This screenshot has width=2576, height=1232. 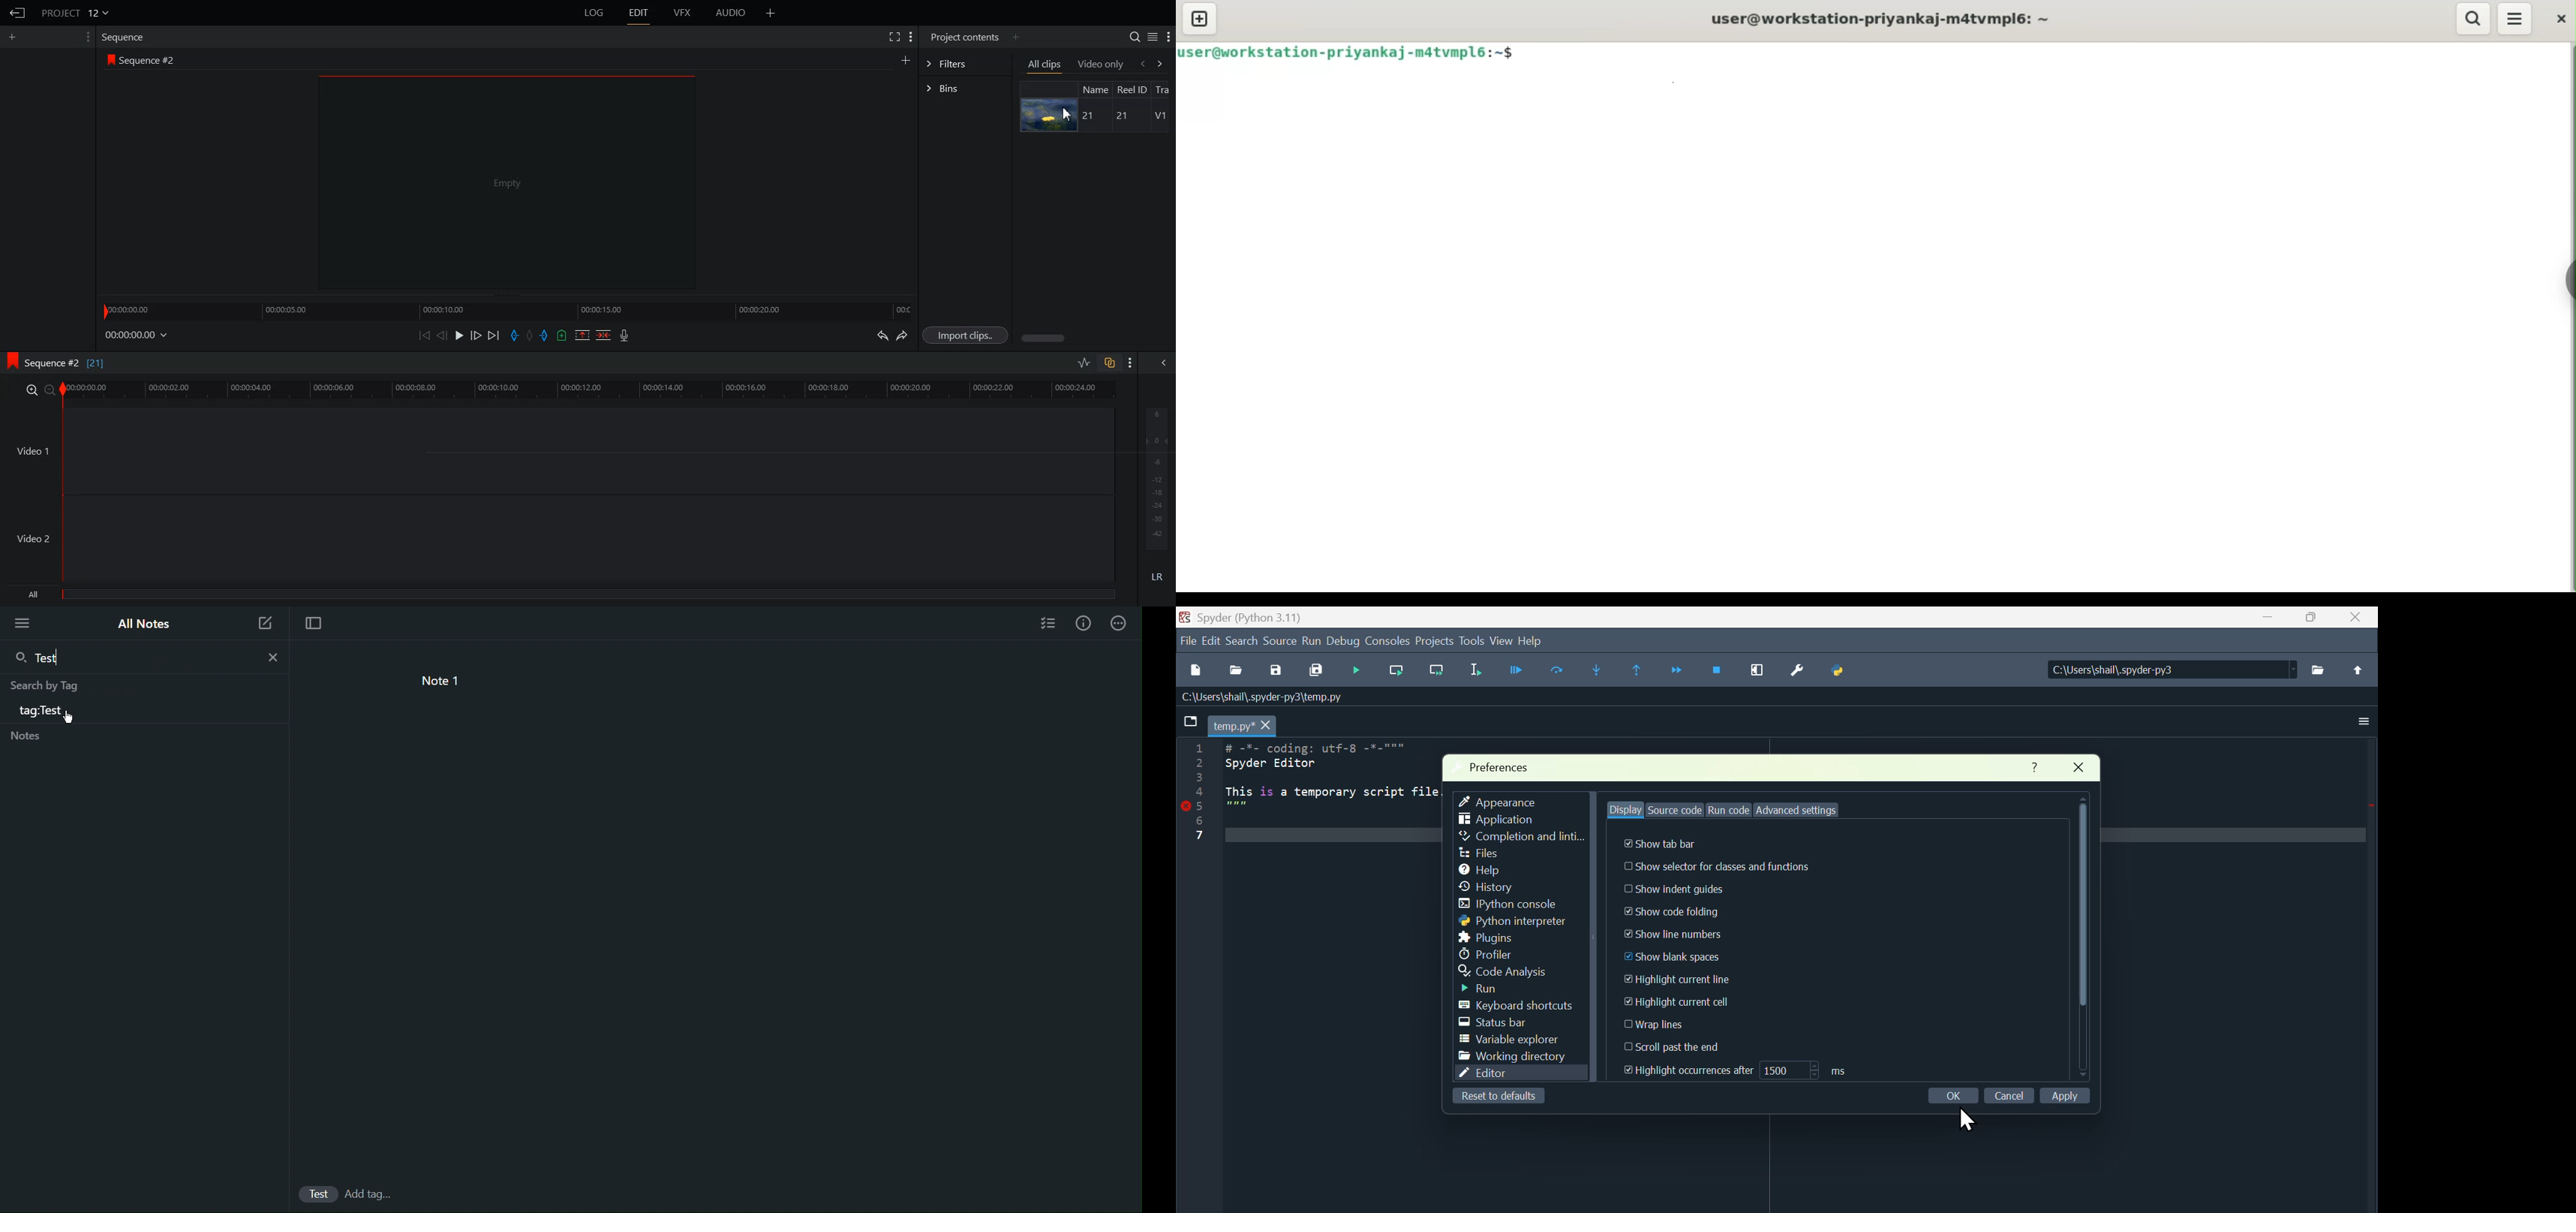 I want to click on C:\Users\shail\.spyder-py3\temp.py, so click(x=1265, y=694).